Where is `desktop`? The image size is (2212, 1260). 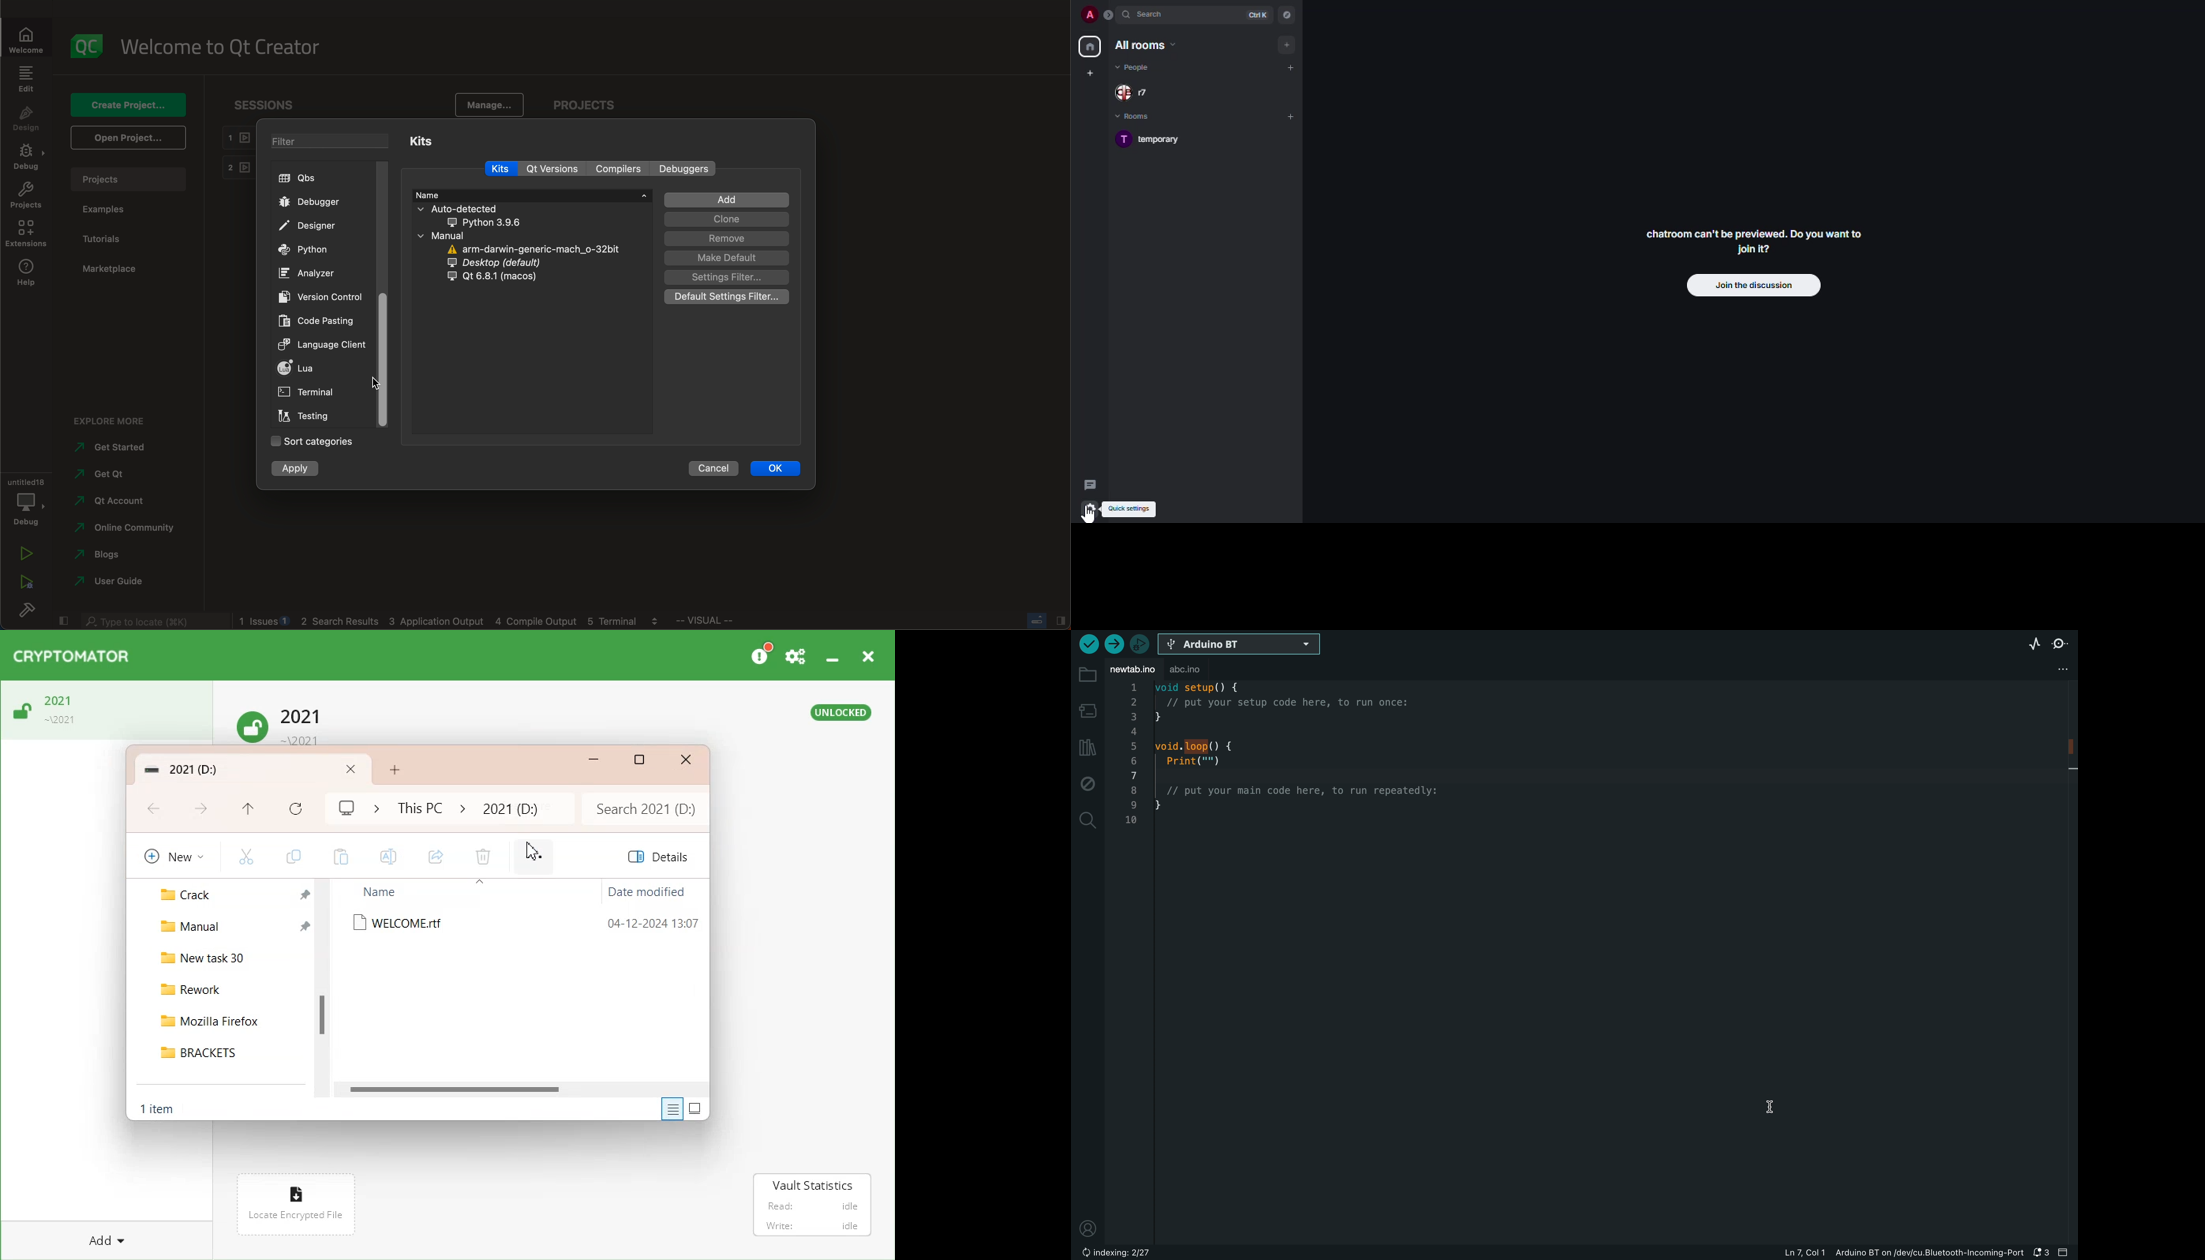
desktop is located at coordinates (499, 264).